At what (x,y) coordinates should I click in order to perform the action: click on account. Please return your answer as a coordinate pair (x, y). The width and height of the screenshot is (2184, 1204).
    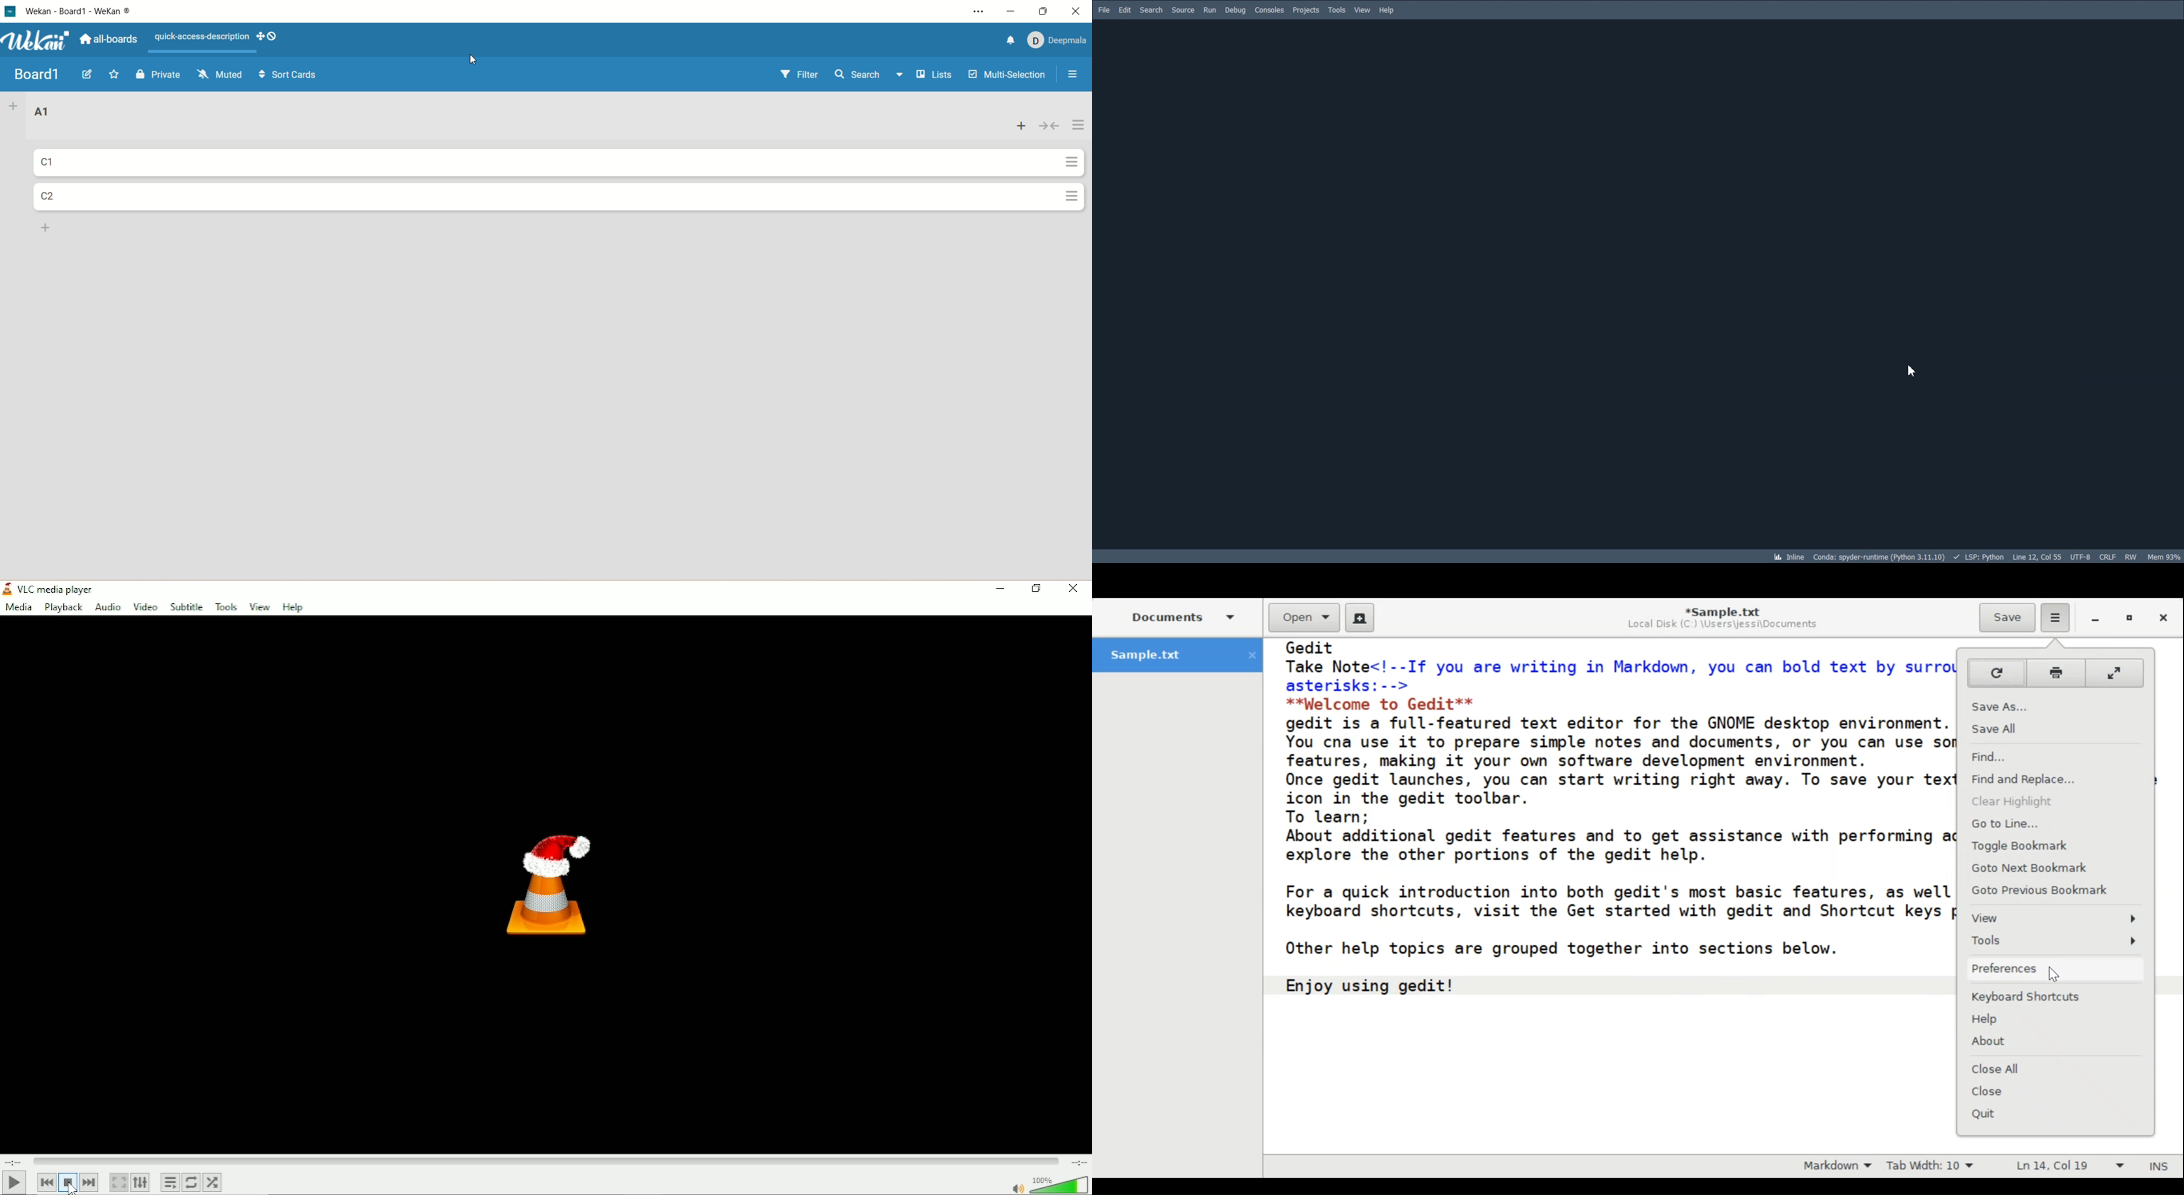
    Looking at the image, I should click on (1059, 40).